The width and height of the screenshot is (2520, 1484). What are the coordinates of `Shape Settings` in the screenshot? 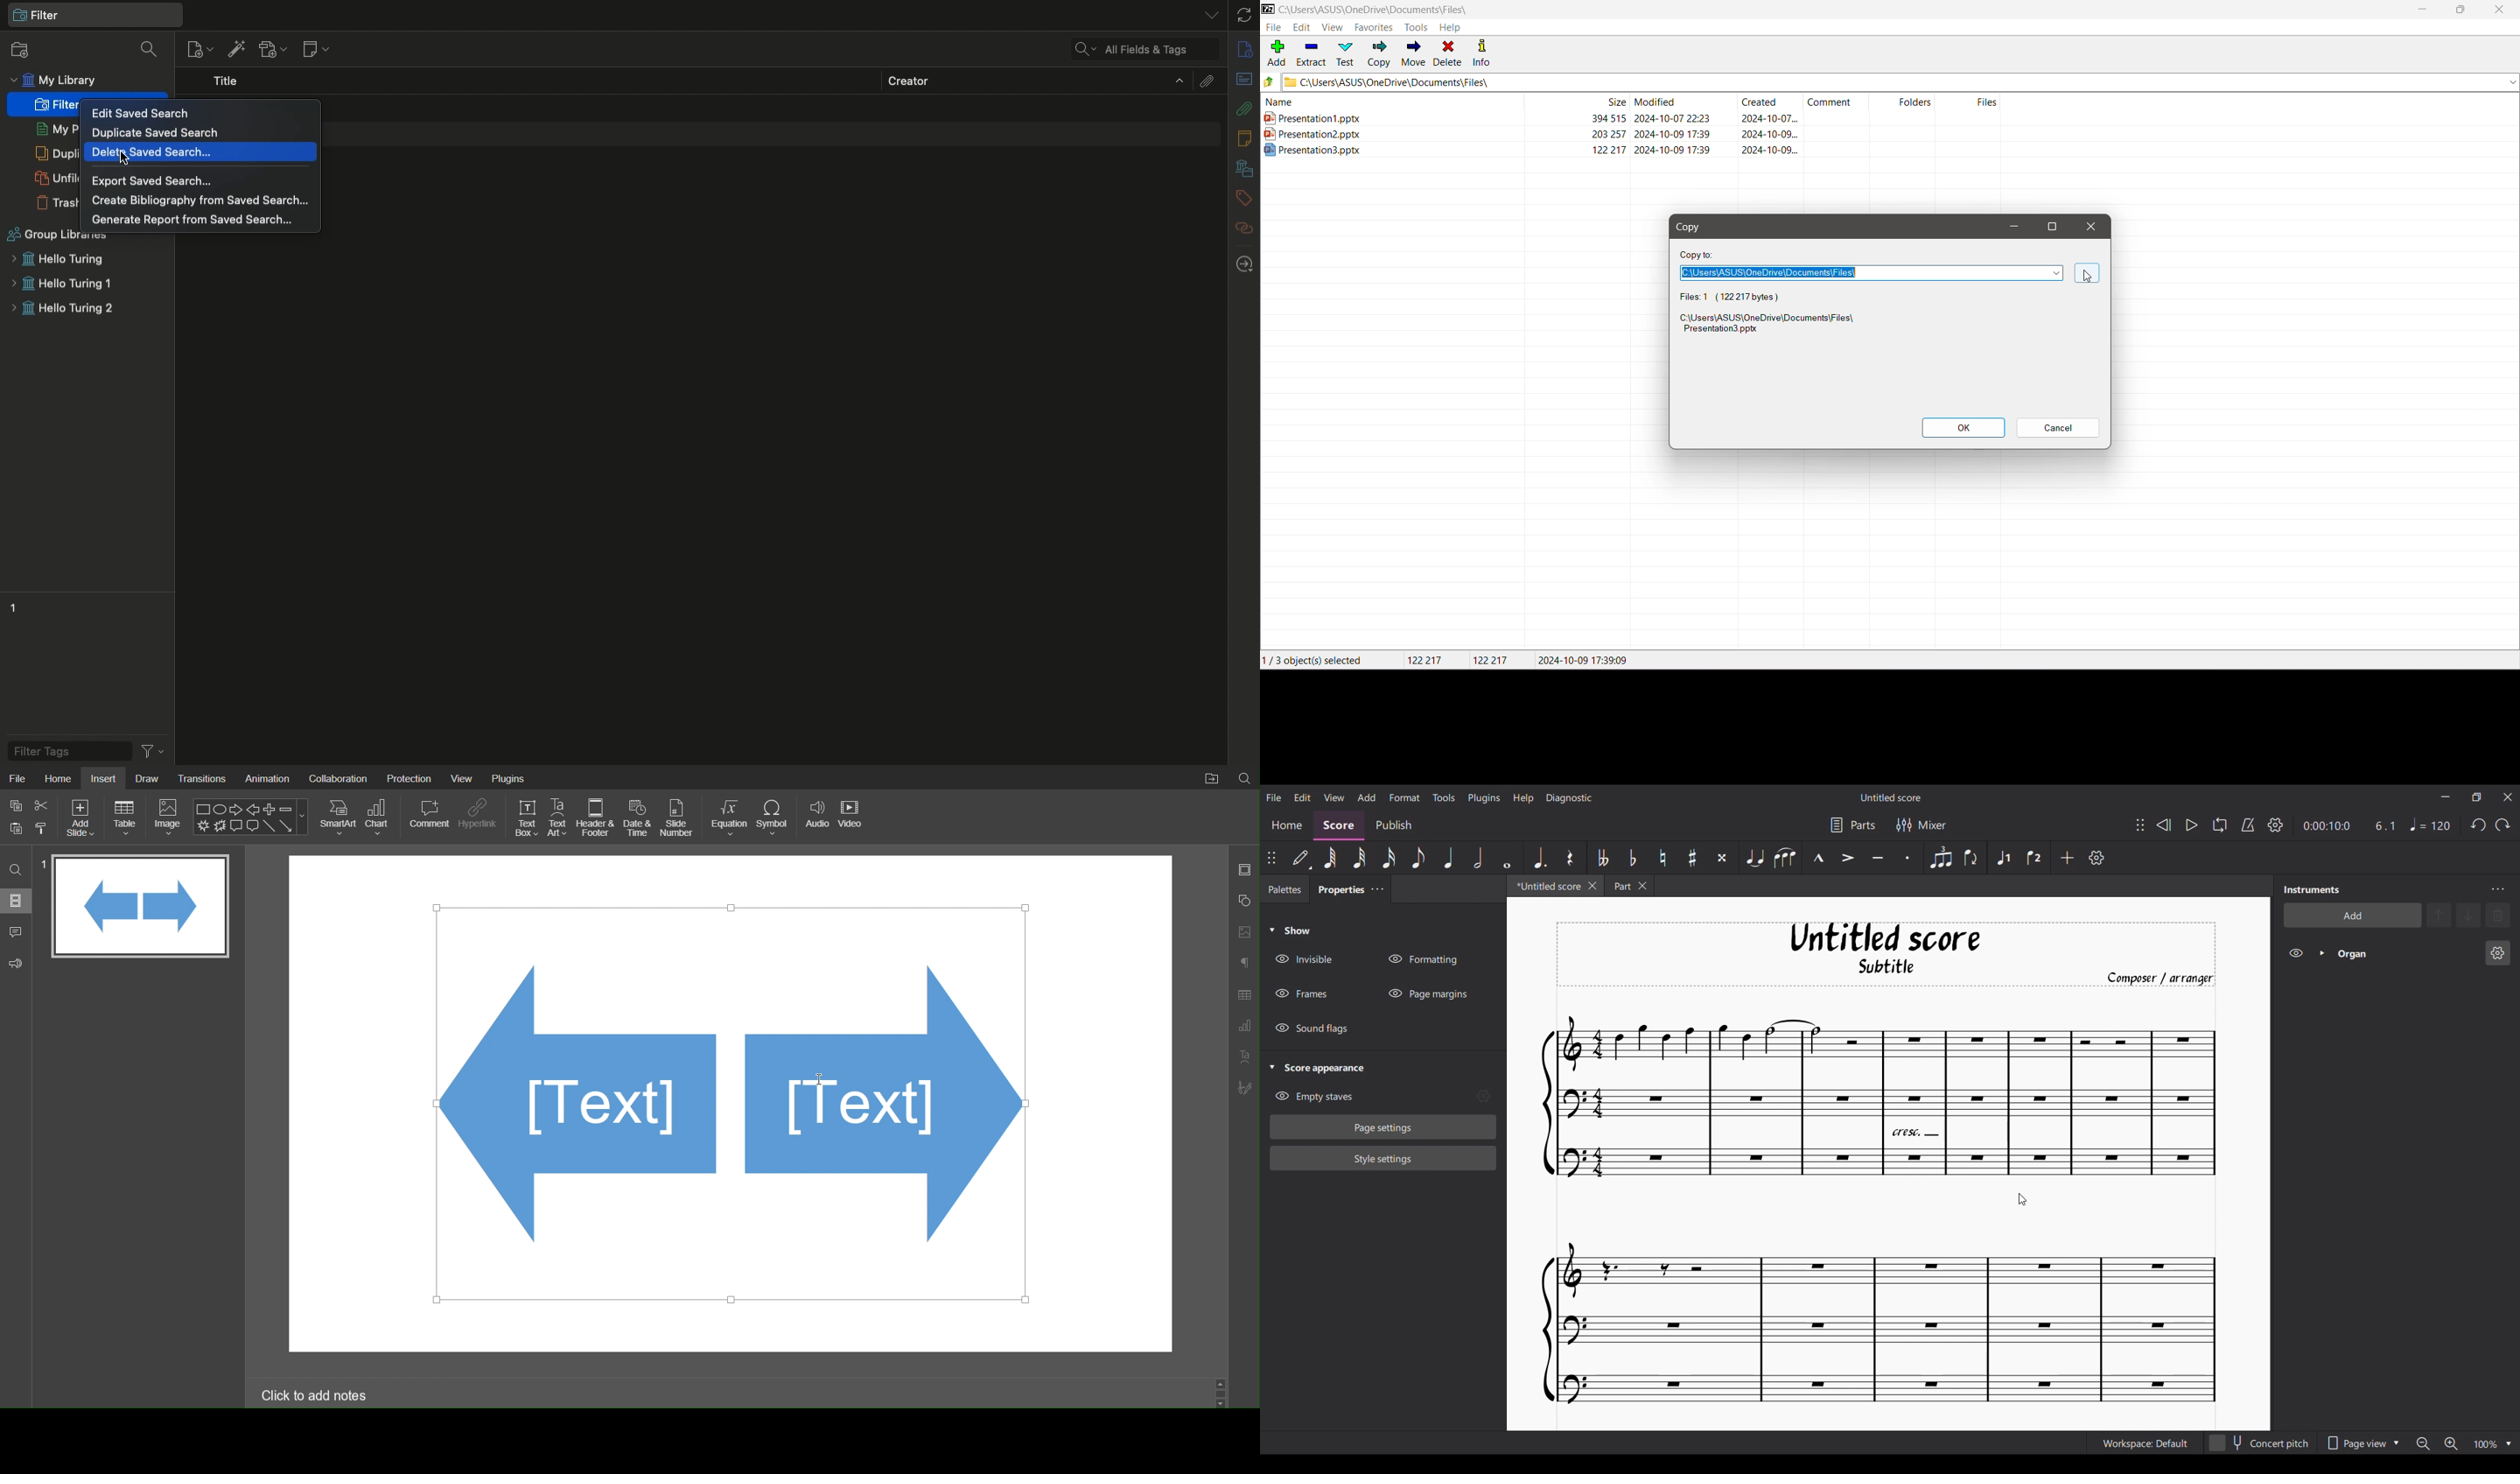 It's located at (1244, 901).